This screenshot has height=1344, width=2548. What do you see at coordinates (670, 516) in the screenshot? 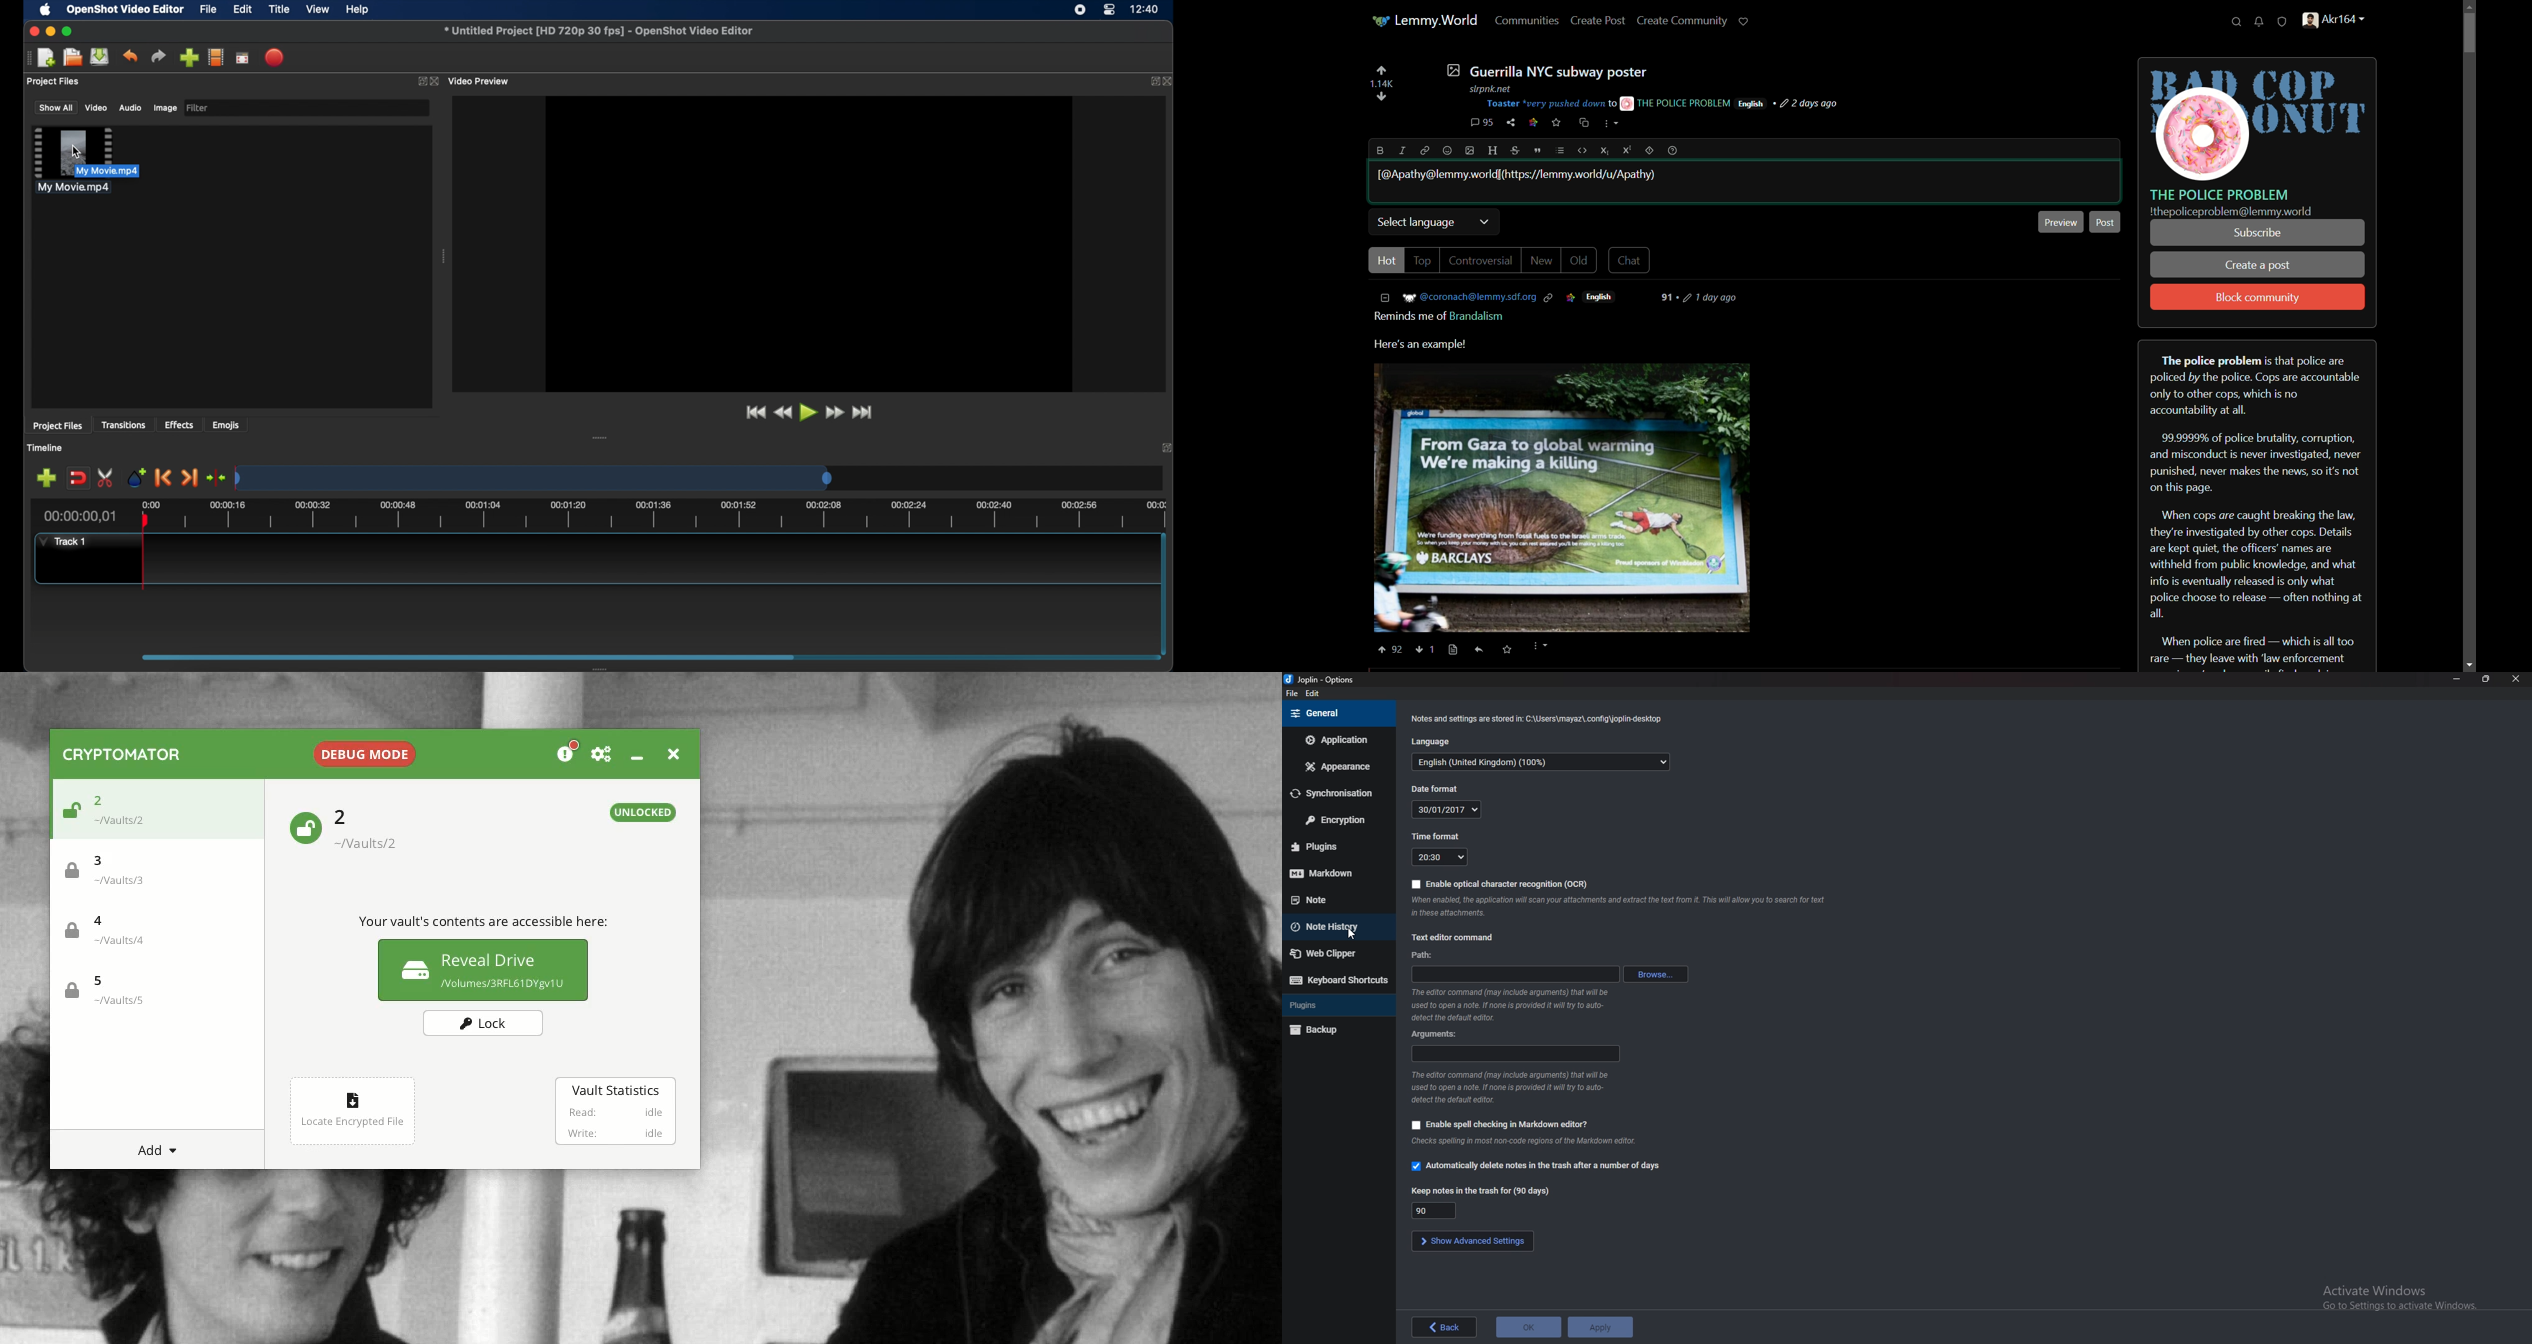
I see `timeline scale` at bounding box center [670, 516].